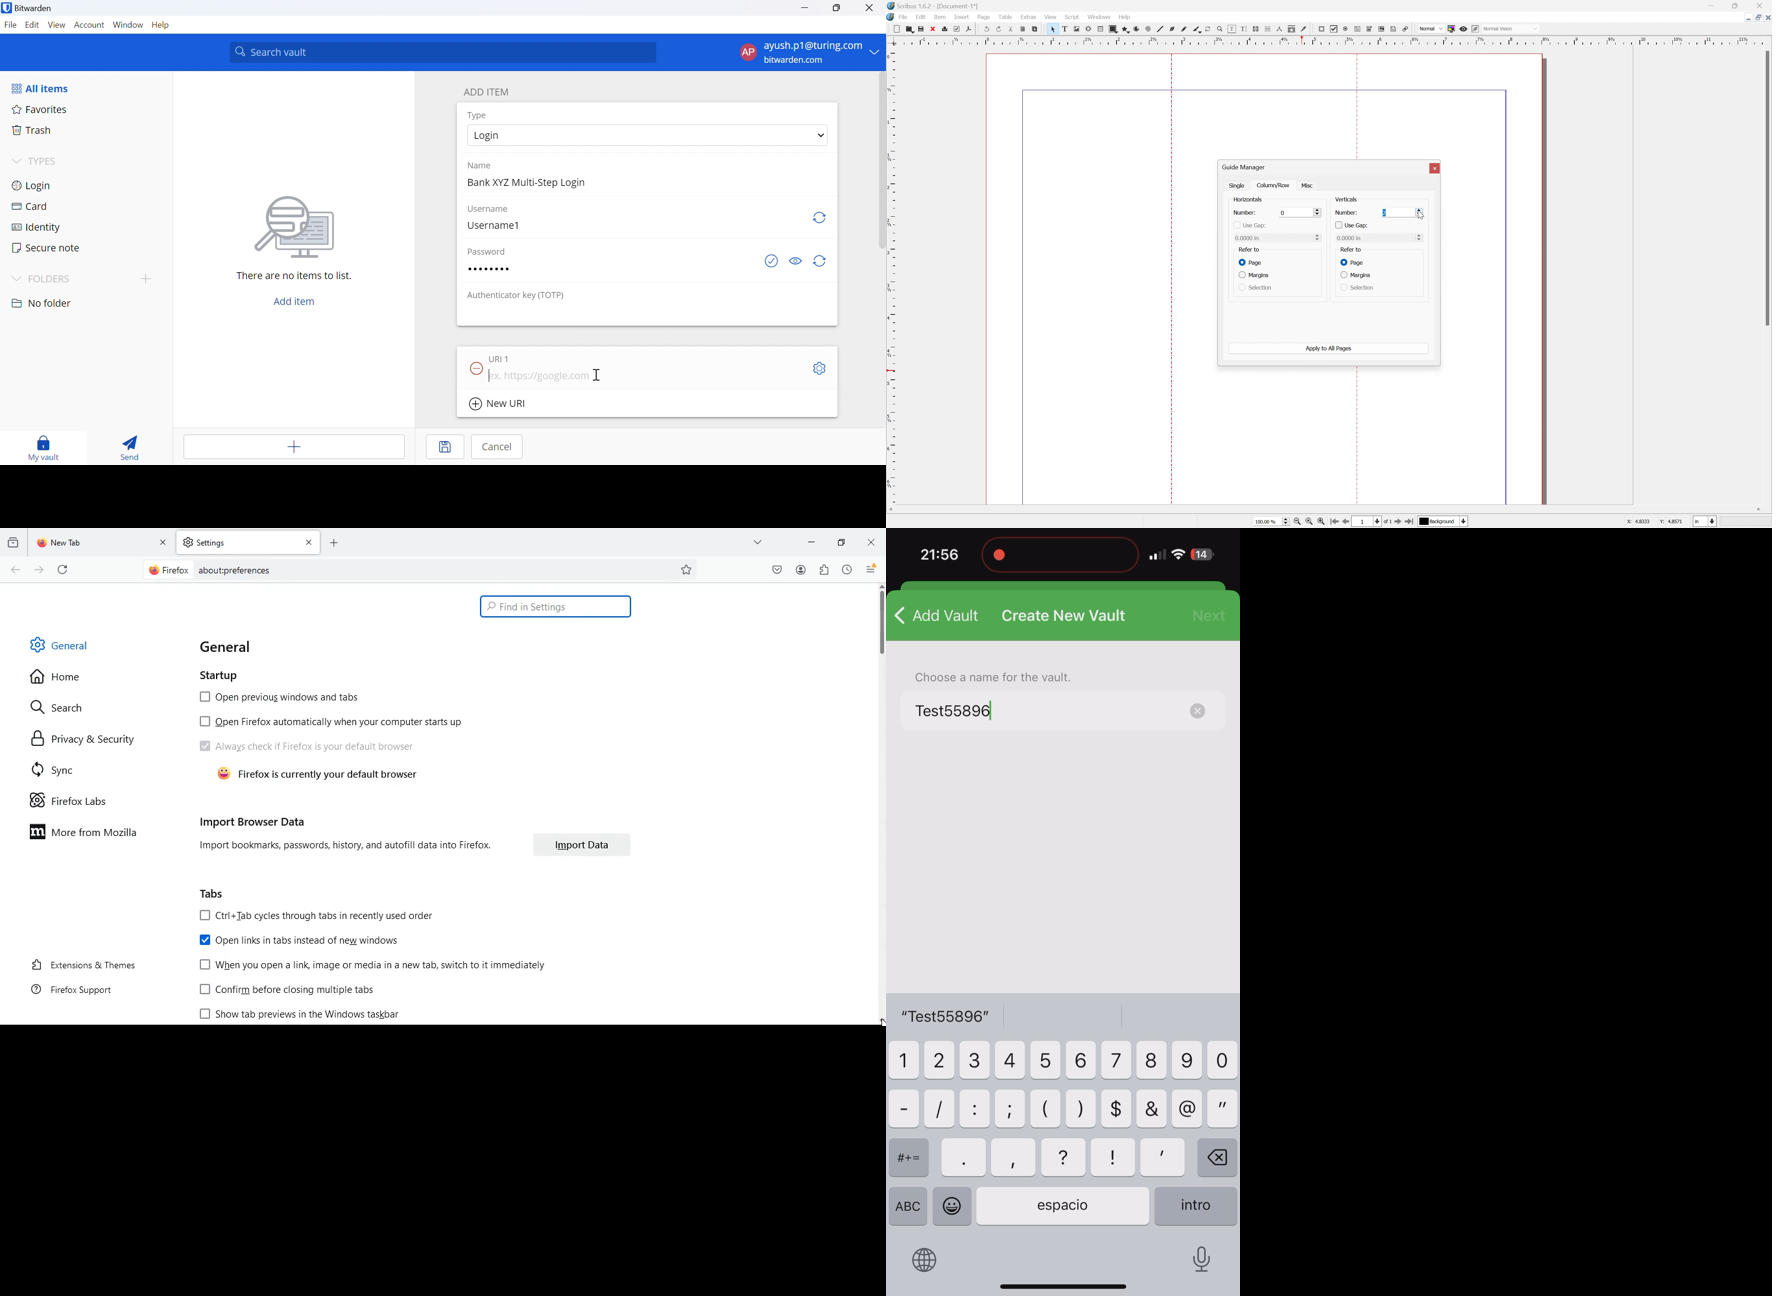  Describe the element at coordinates (1409, 524) in the screenshot. I see `go to last` at that location.